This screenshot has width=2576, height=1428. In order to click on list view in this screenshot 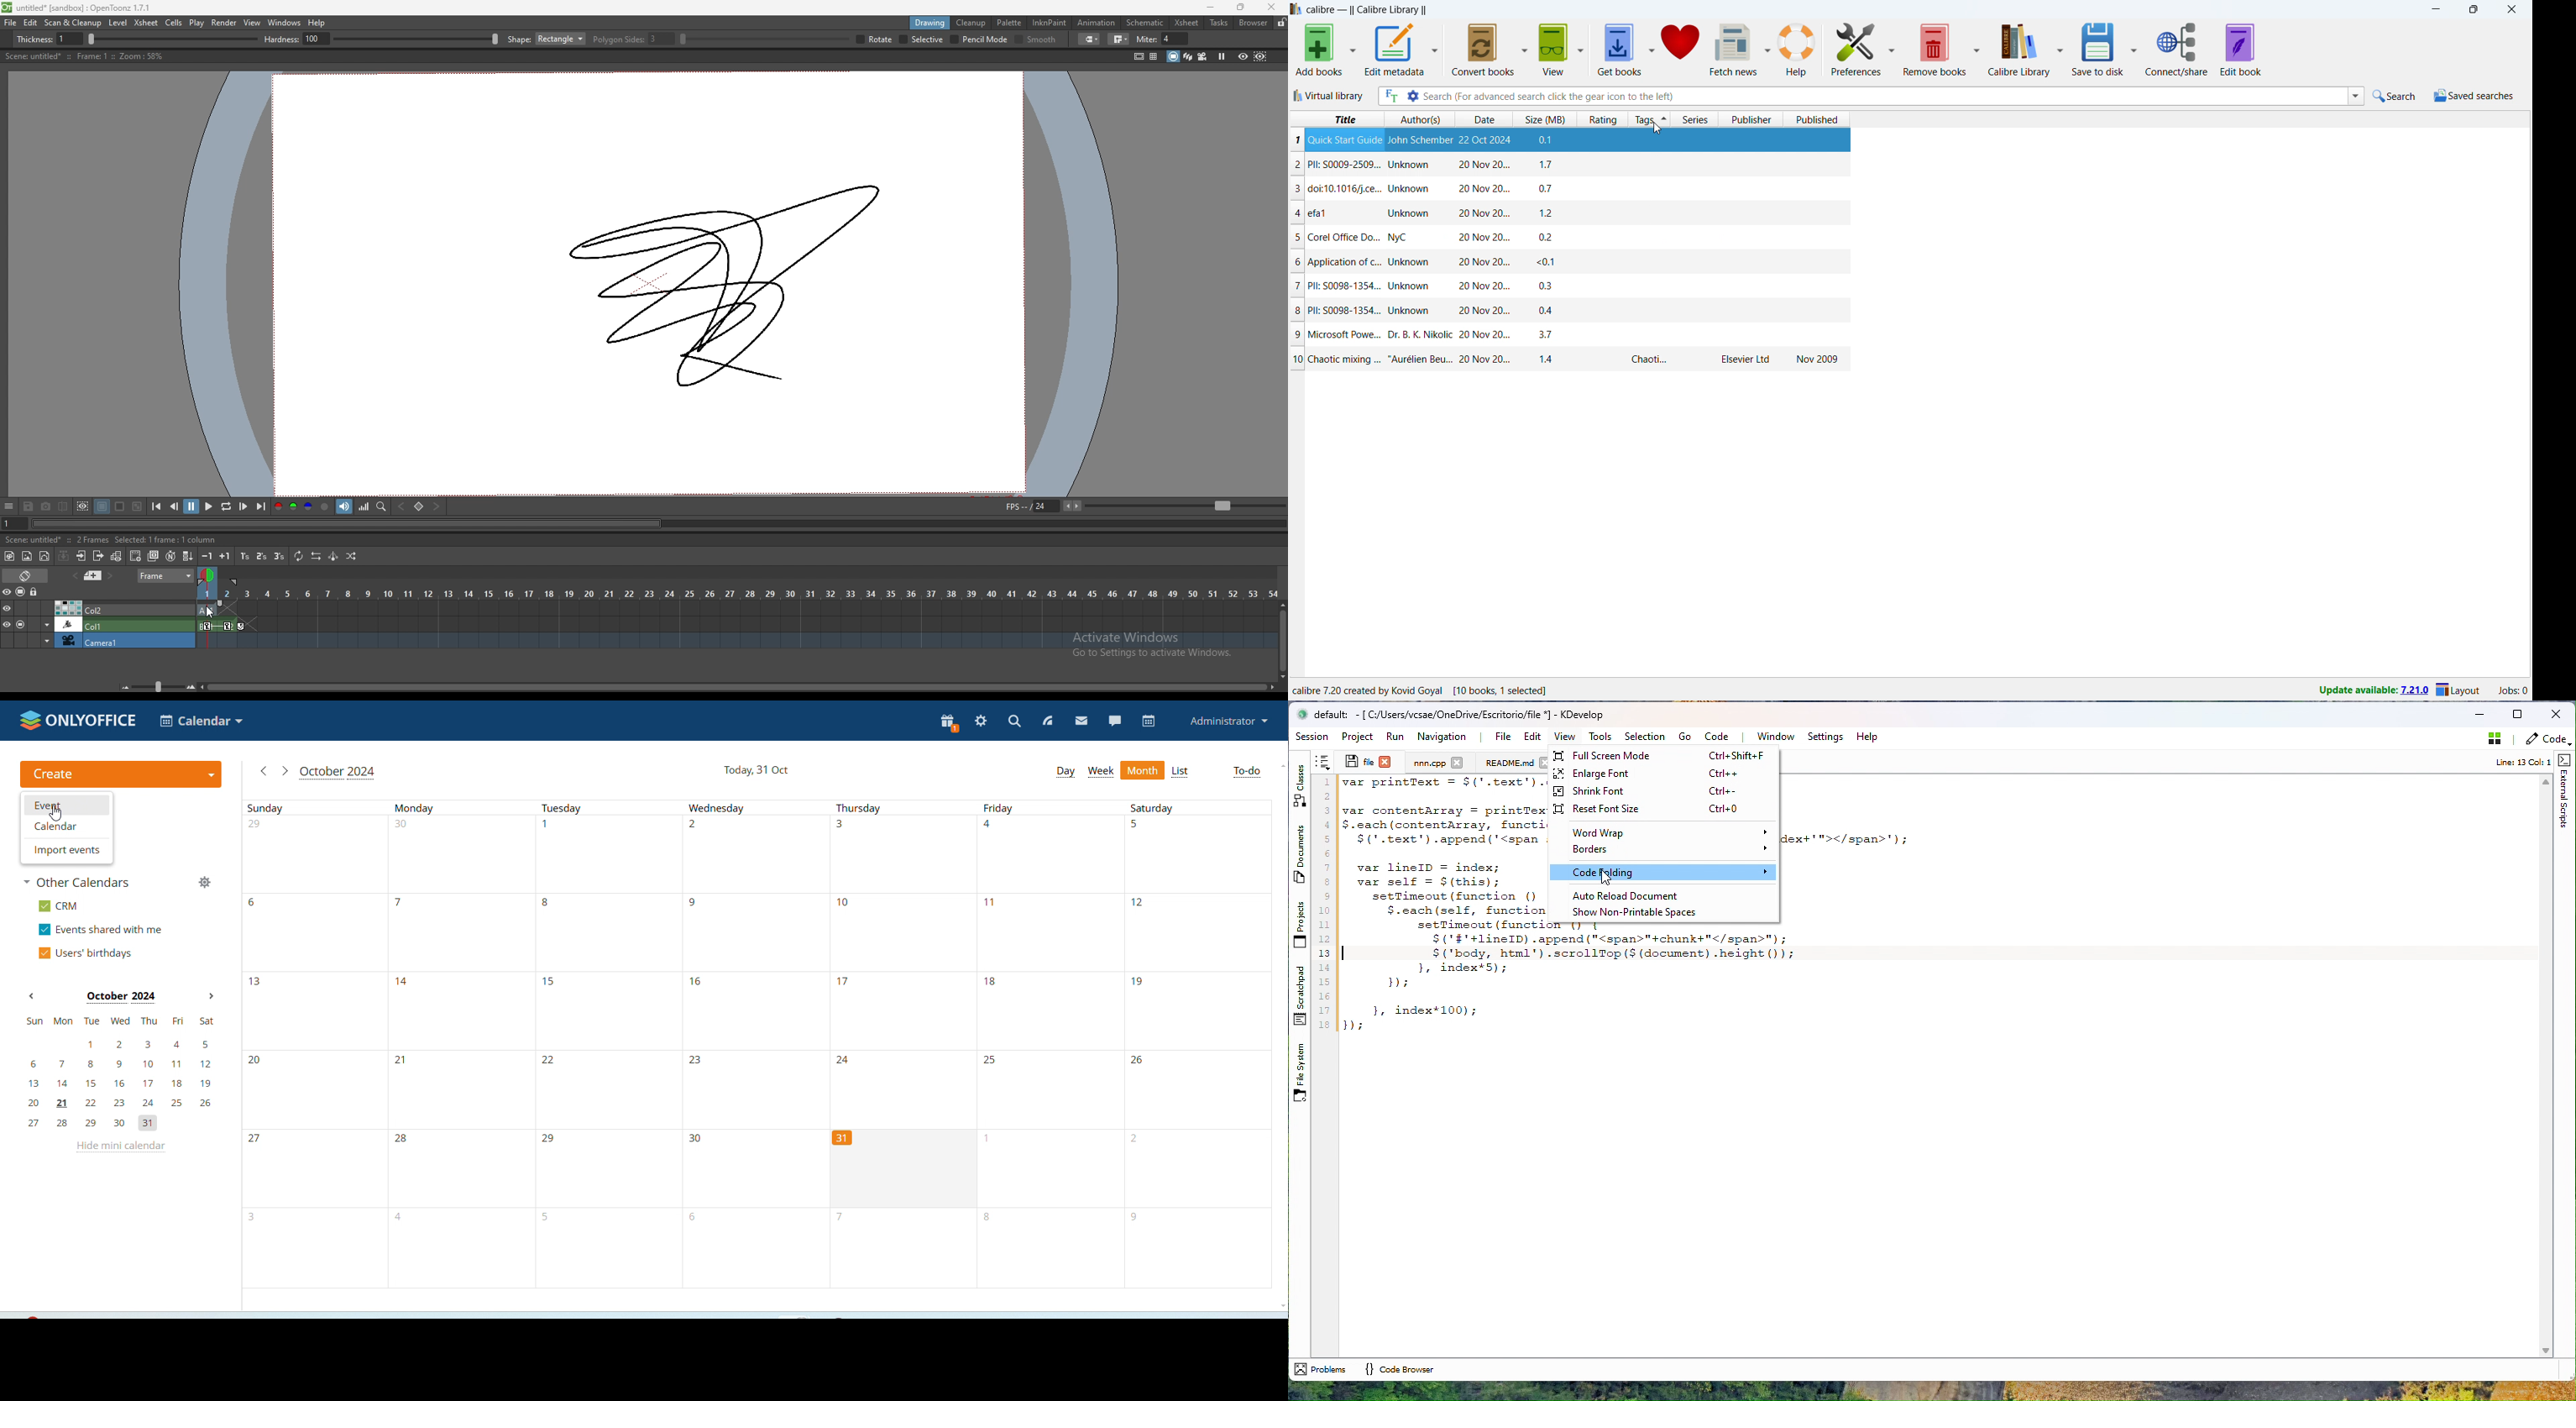, I will do `click(1181, 772)`.